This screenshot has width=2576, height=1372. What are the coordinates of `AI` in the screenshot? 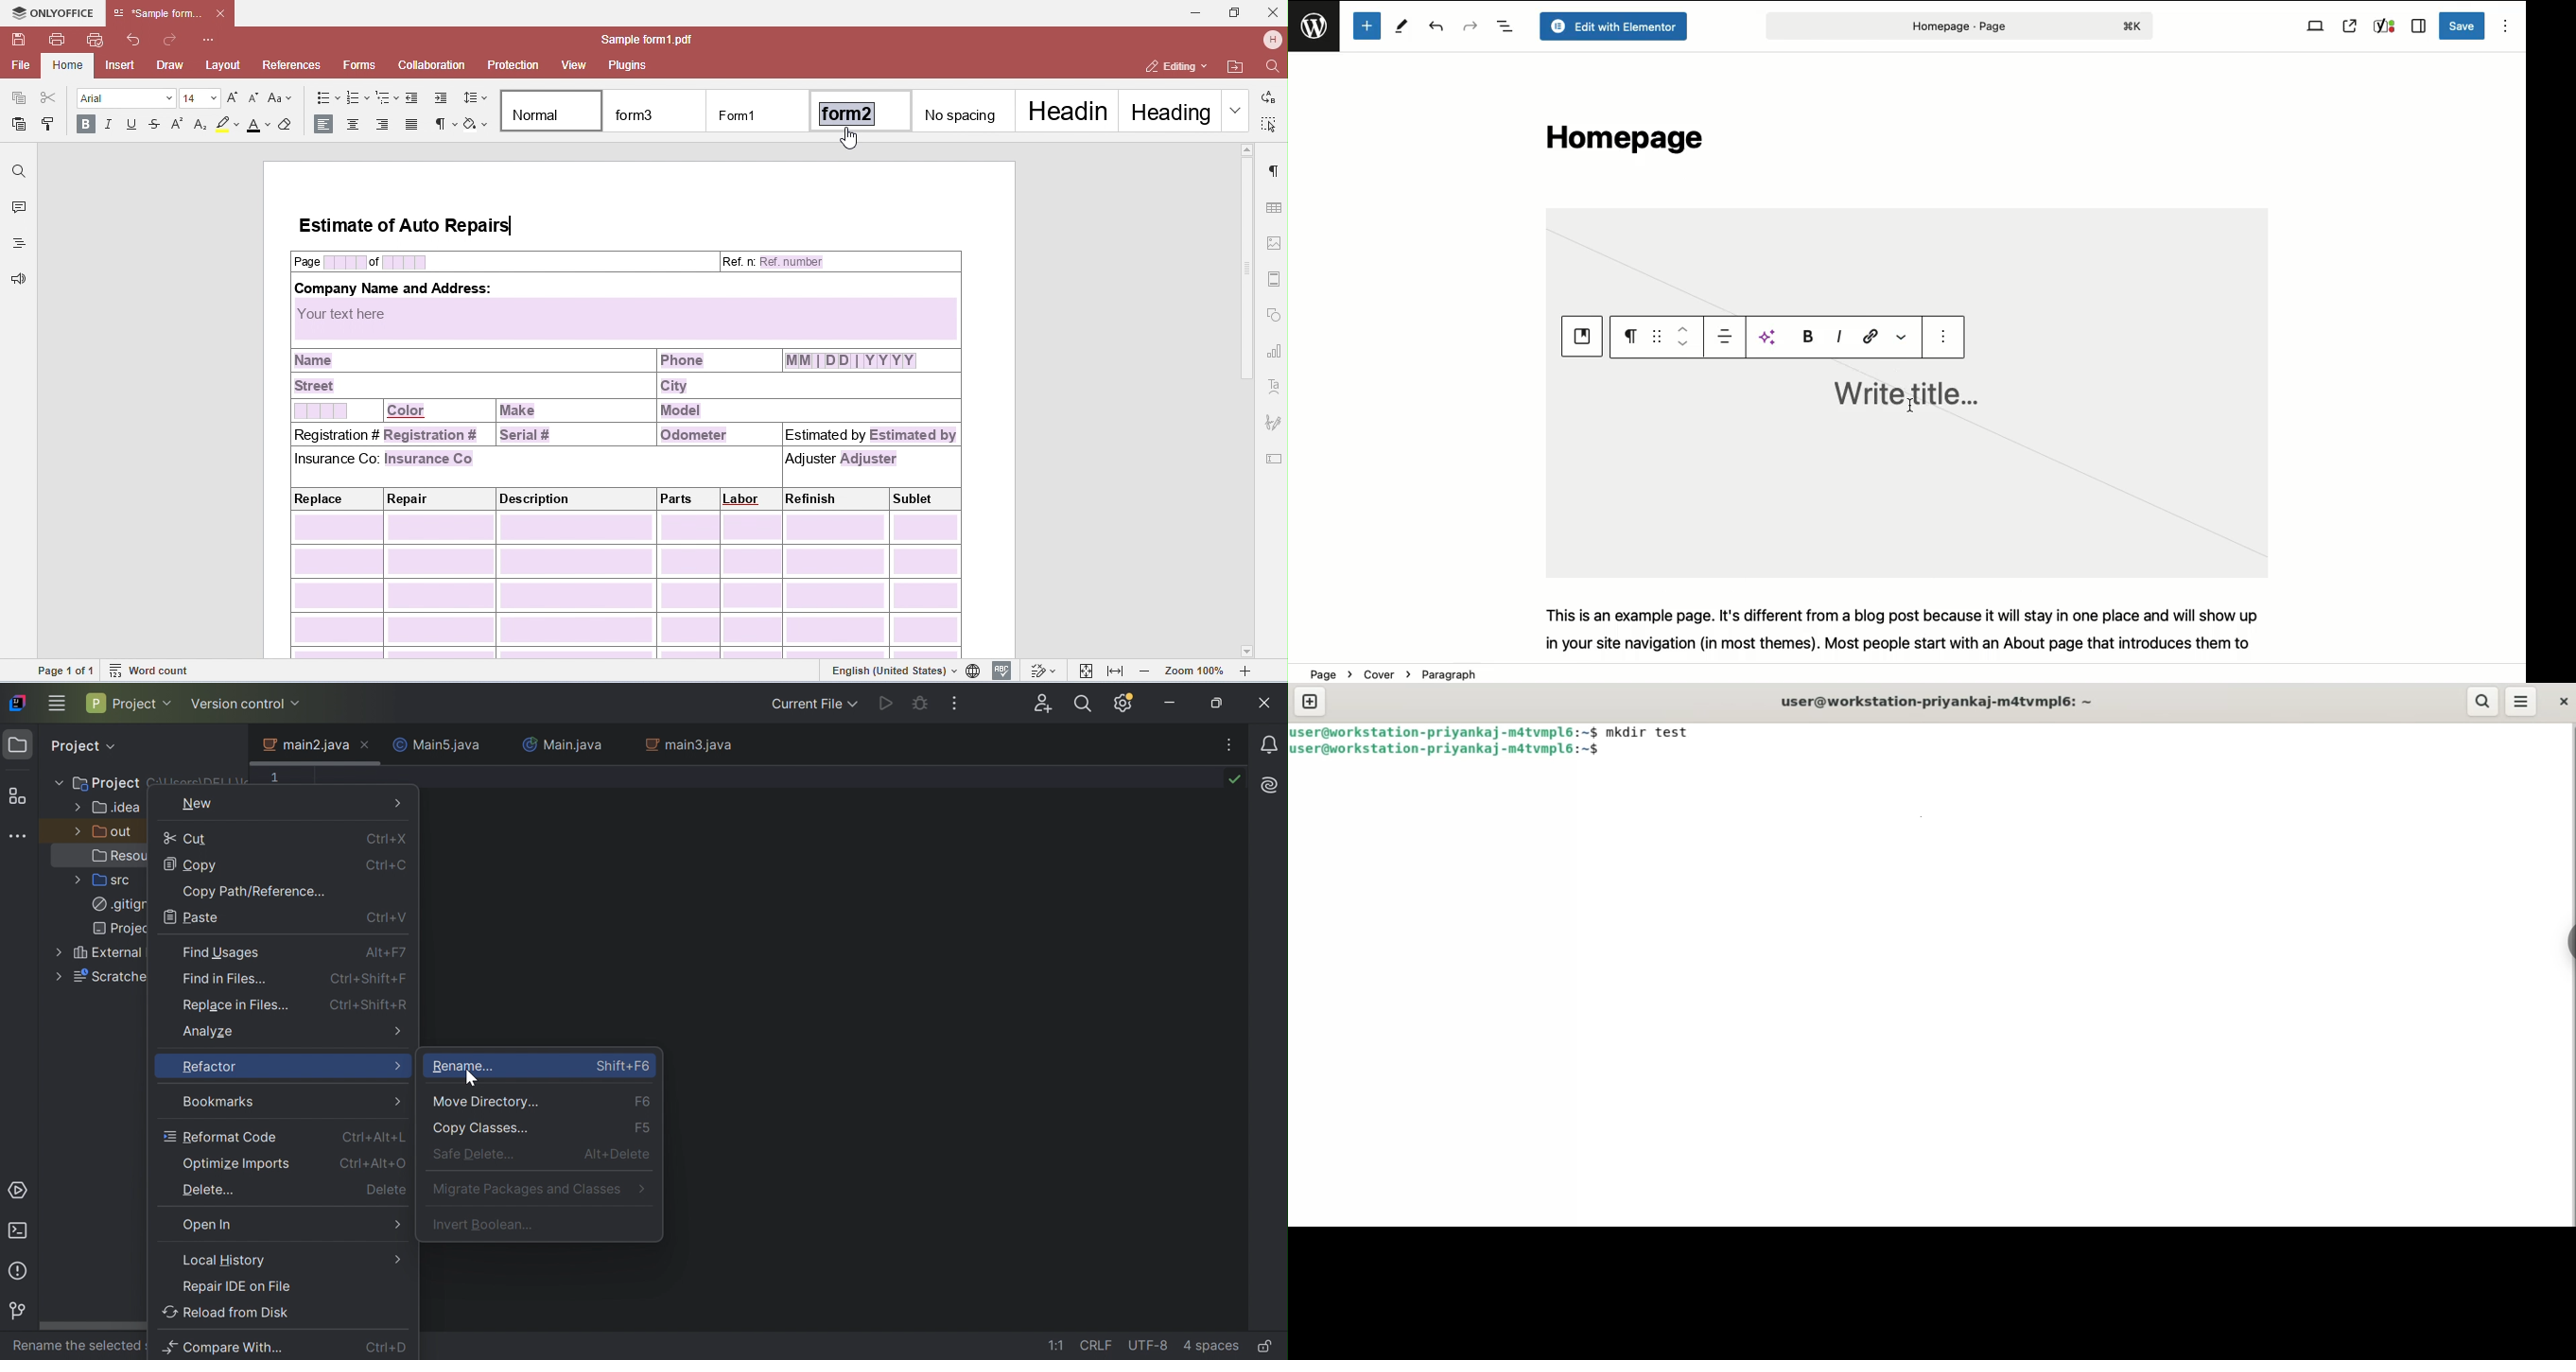 It's located at (1766, 335).